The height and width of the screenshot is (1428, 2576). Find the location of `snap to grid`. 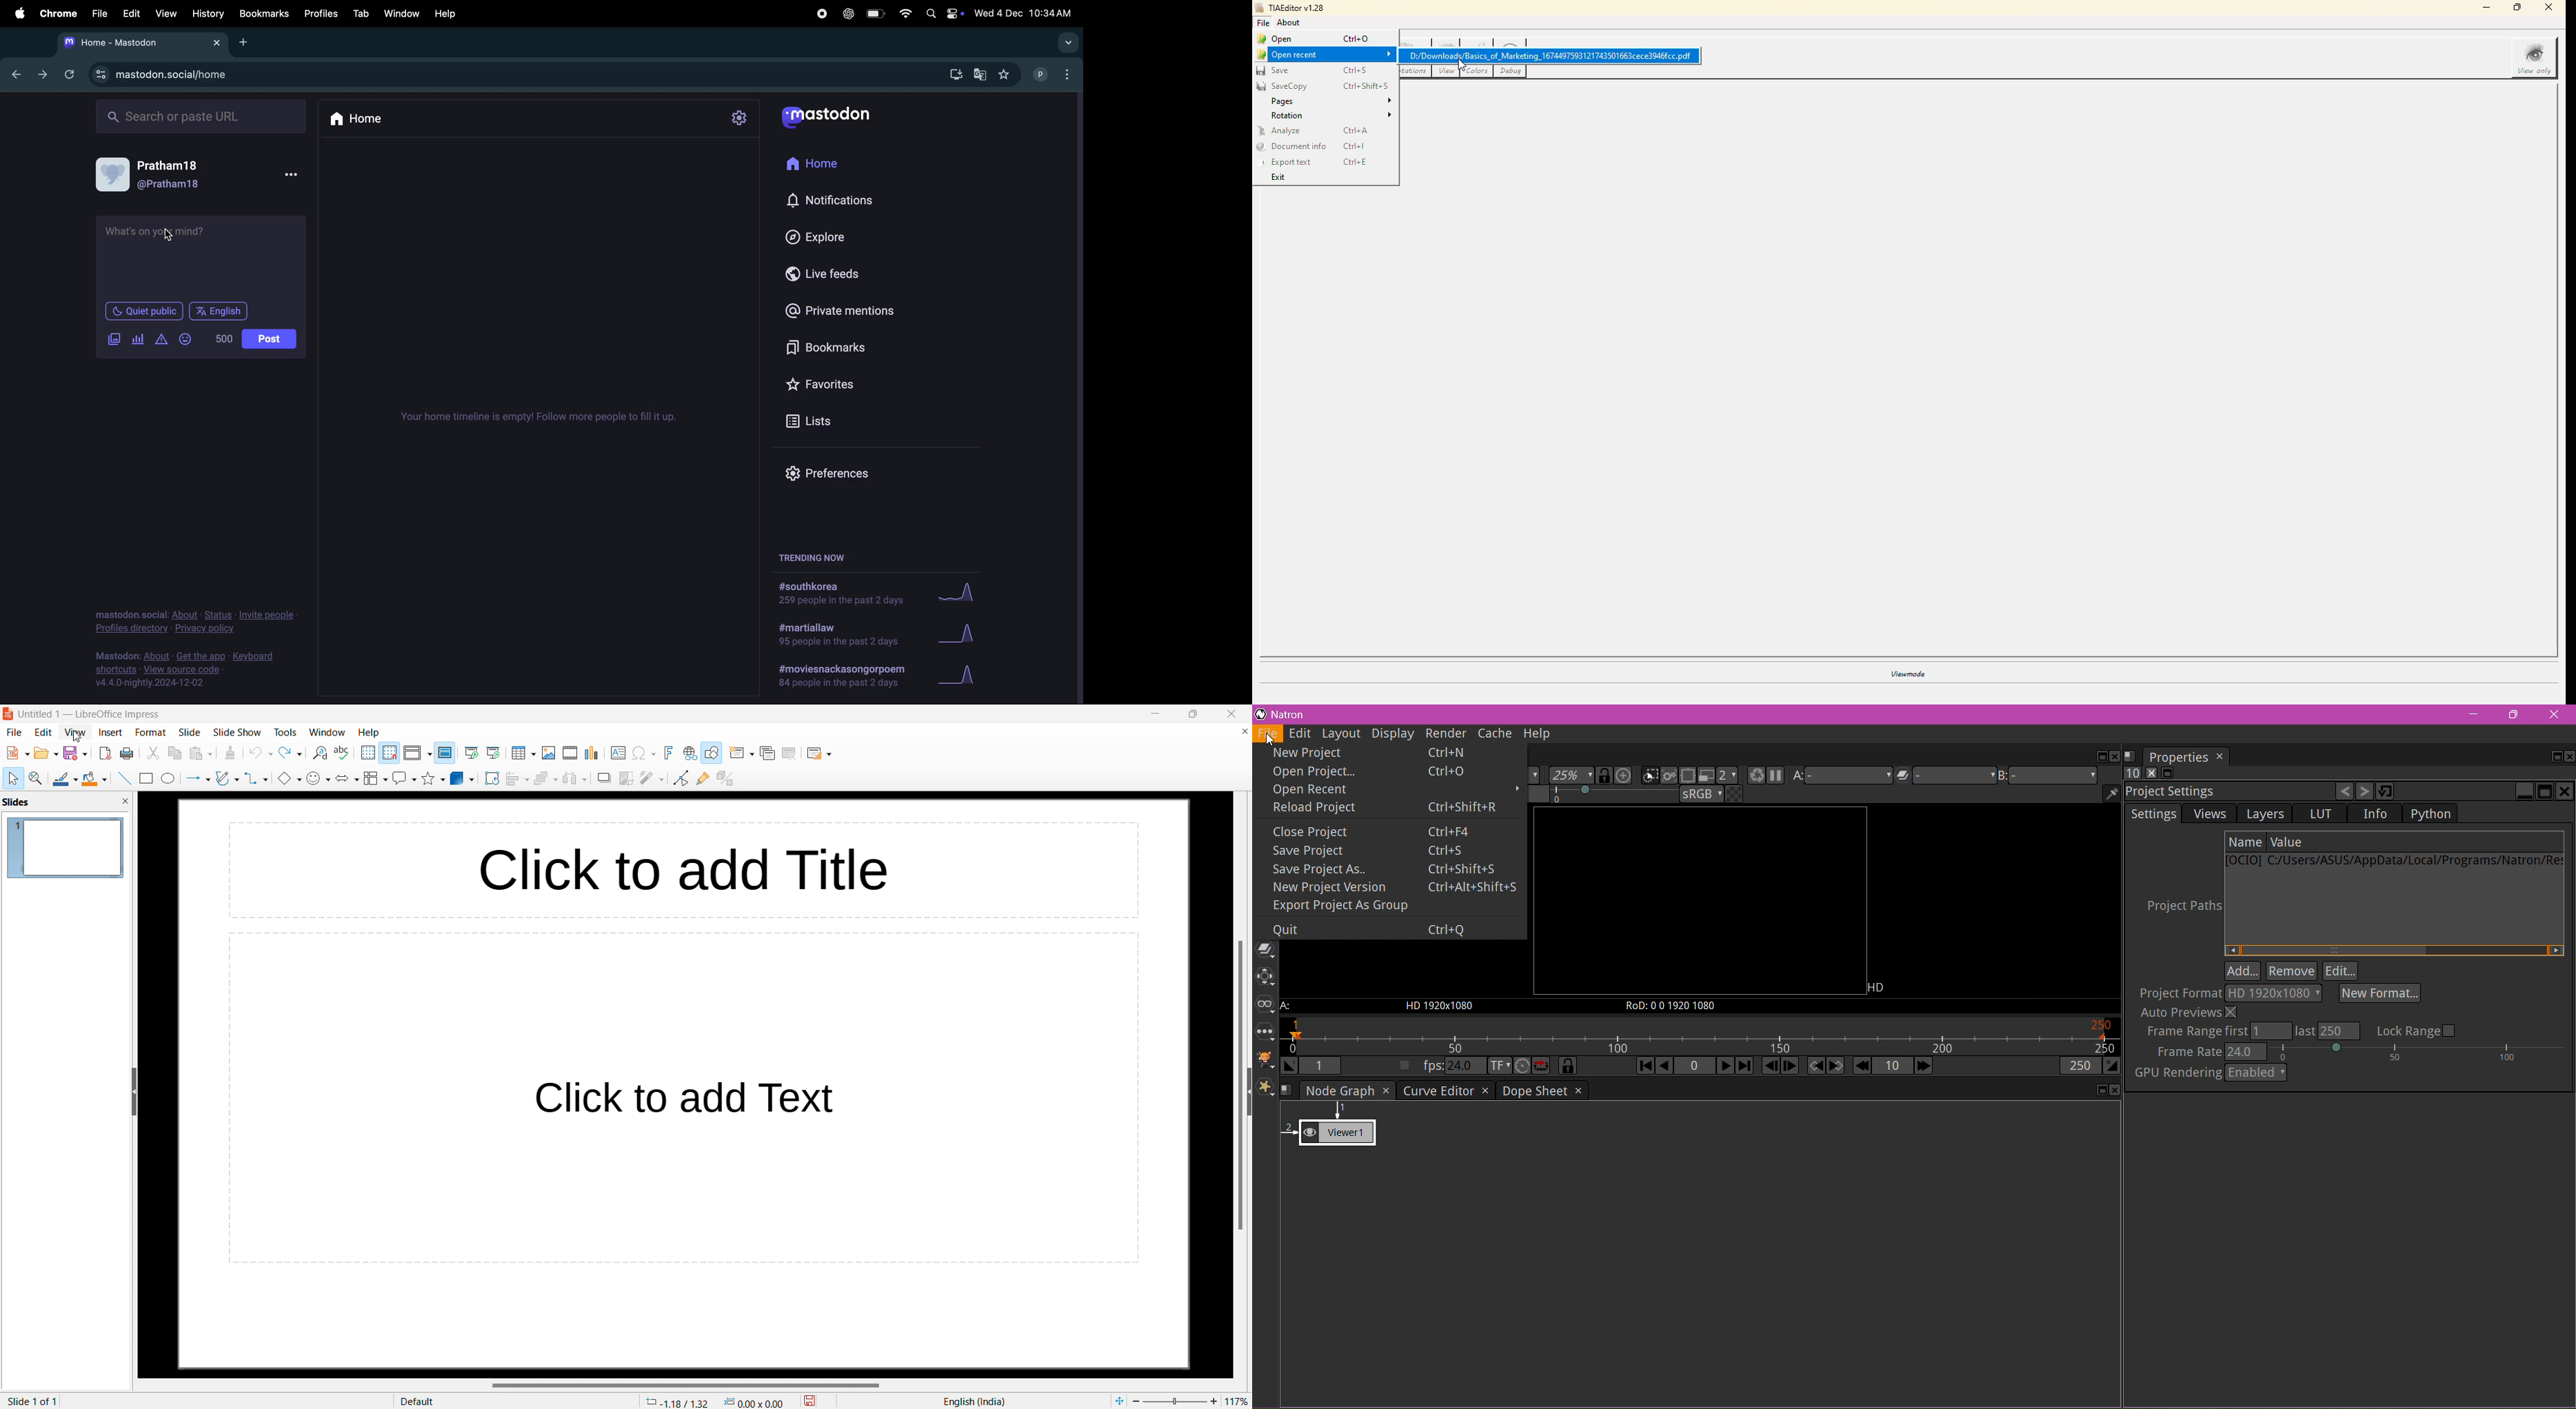

snap to grid is located at coordinates (390, 753).